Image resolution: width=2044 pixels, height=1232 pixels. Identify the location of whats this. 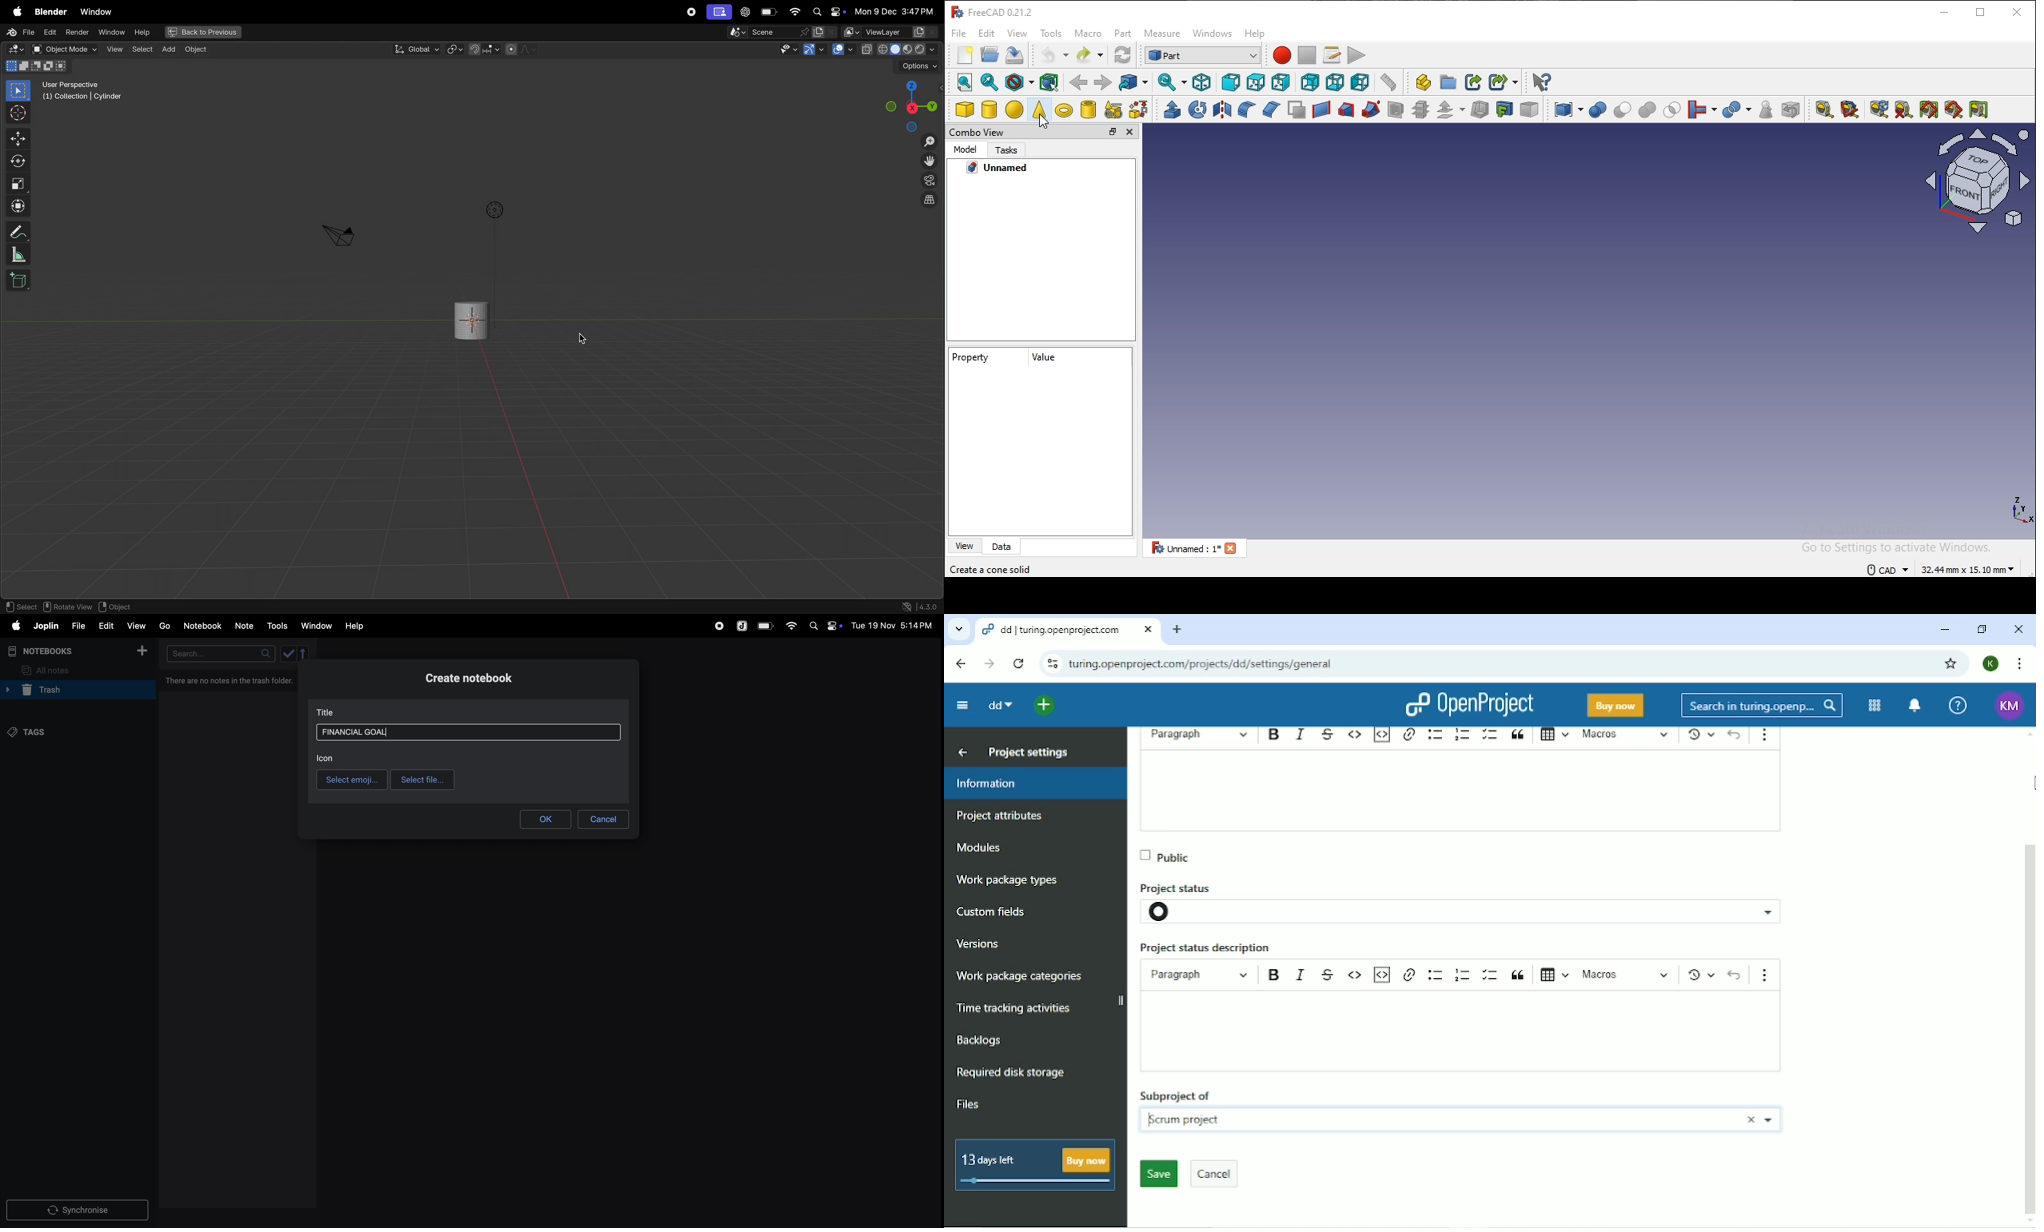
(1542, 82).